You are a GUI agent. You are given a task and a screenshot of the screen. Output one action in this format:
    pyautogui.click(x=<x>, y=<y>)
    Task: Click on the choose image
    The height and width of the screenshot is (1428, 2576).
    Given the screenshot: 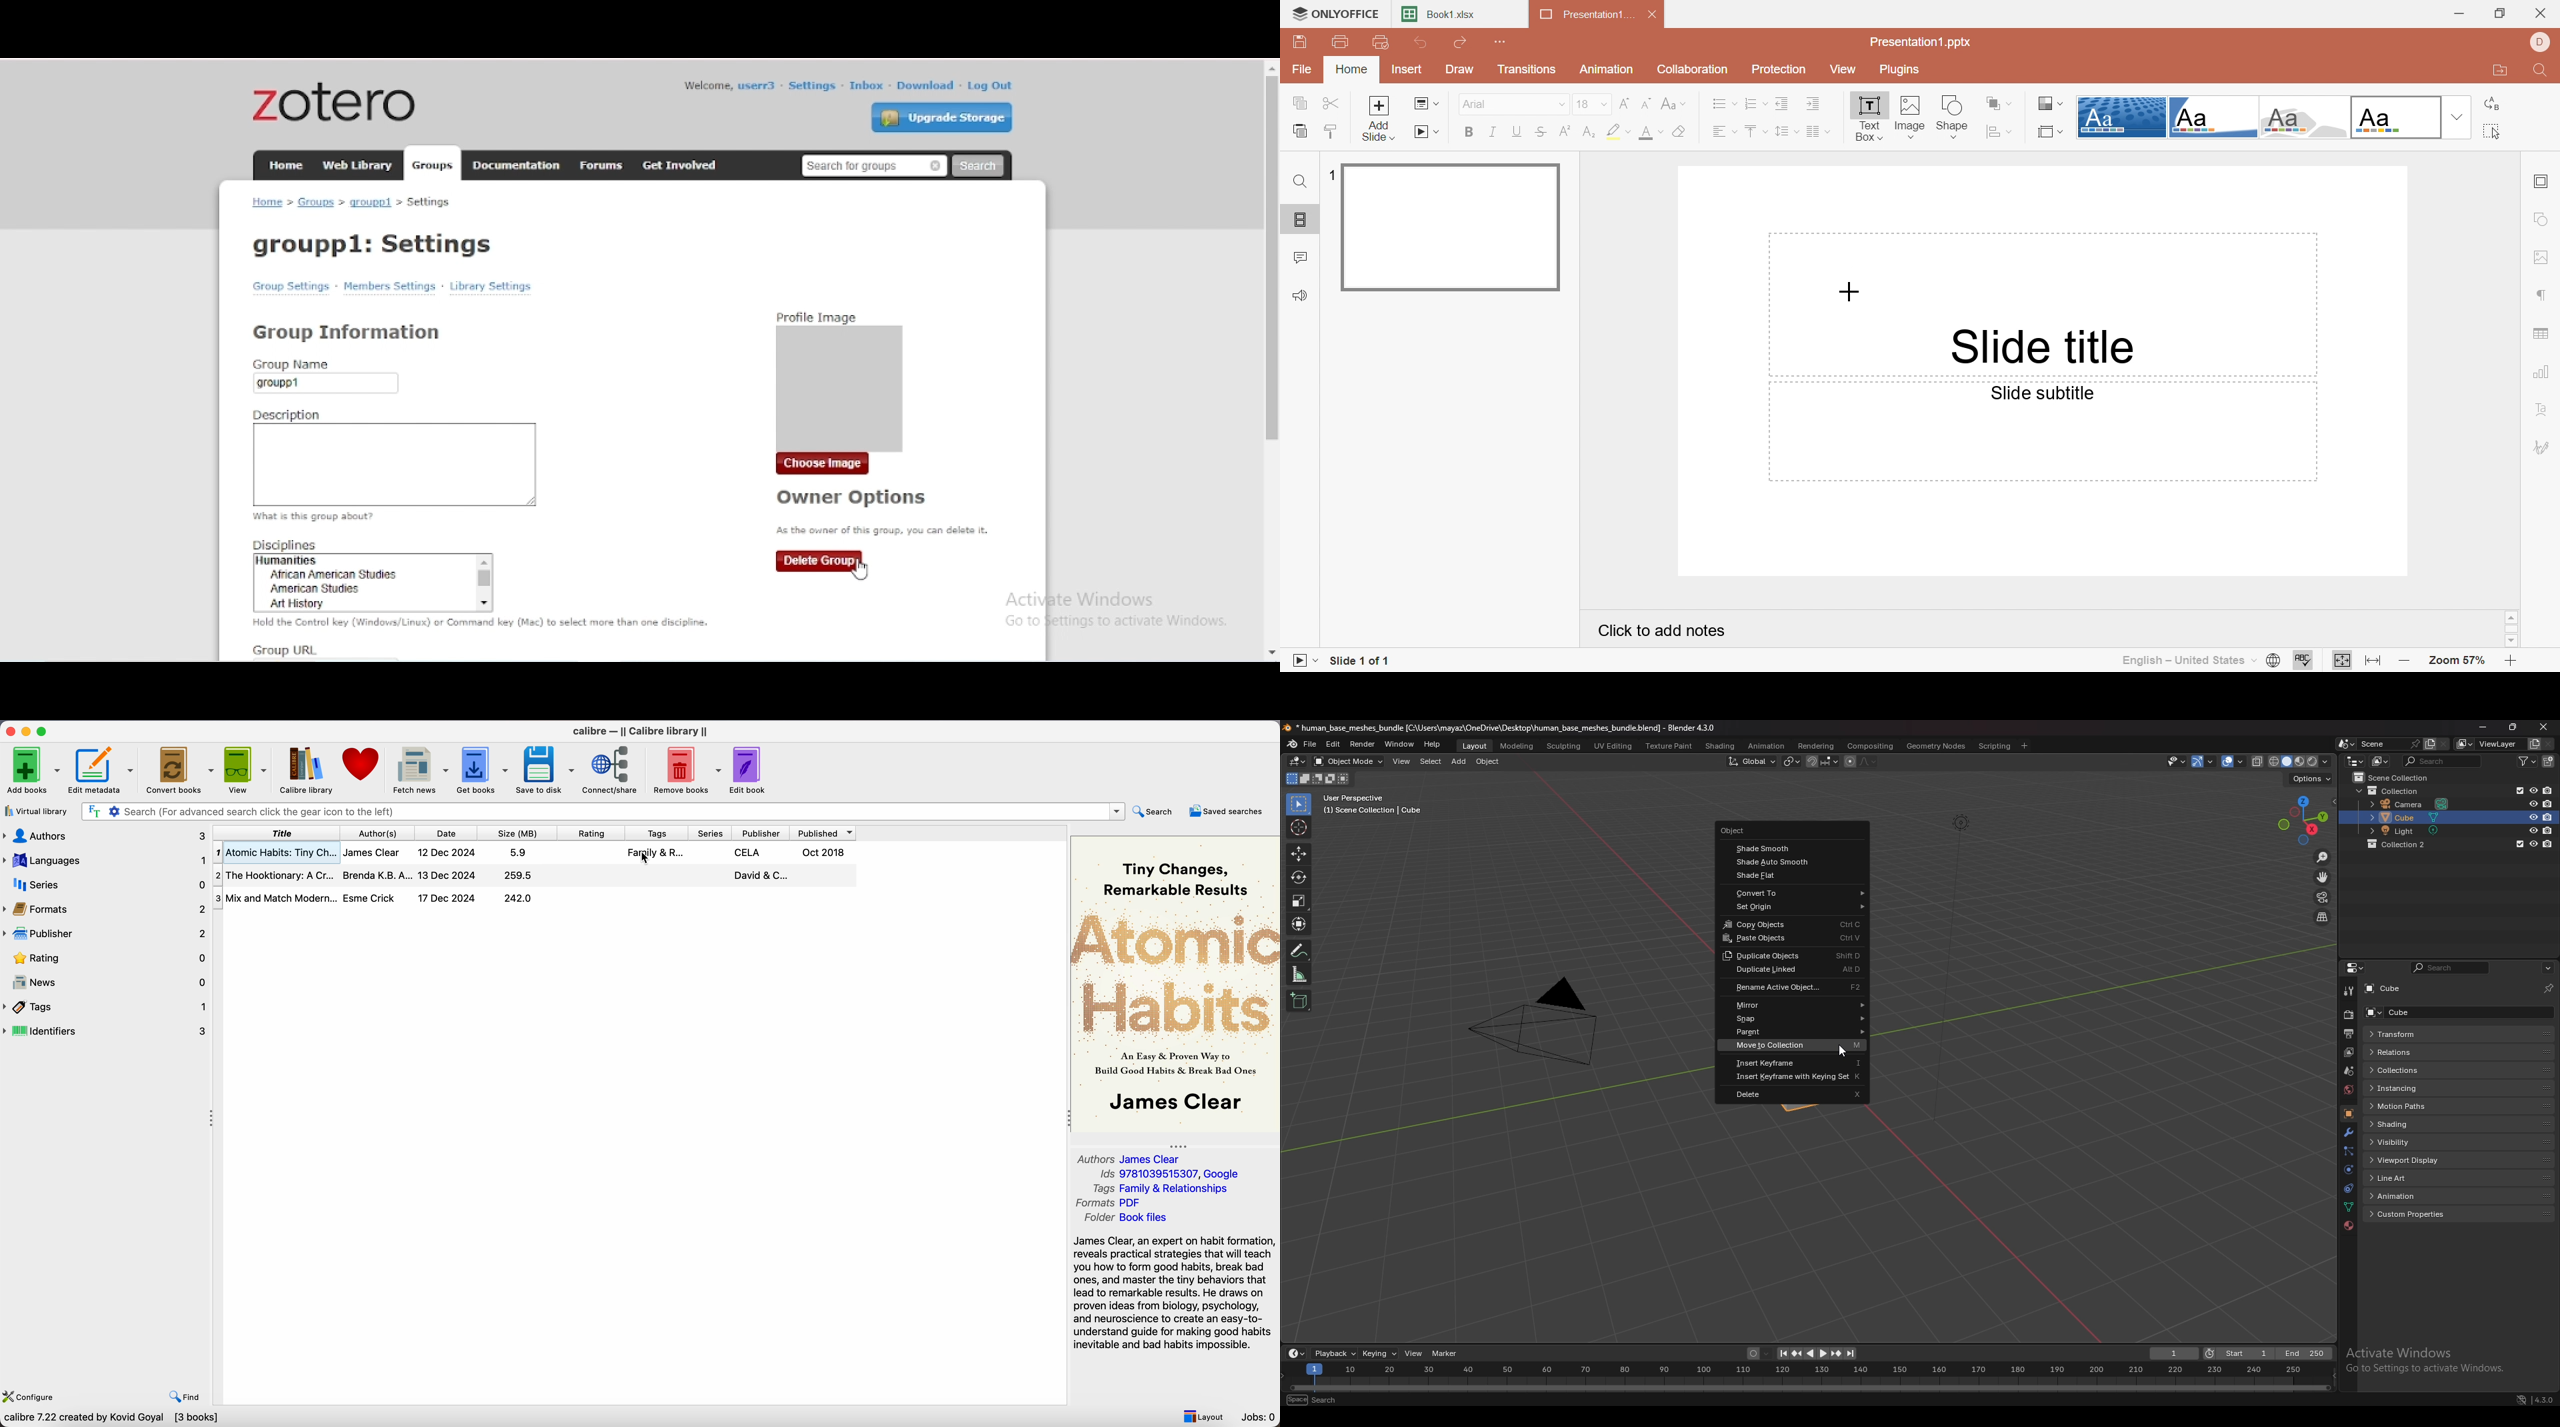 What is the action you would take?
    pyautogui.click(x=822, y=464)
    